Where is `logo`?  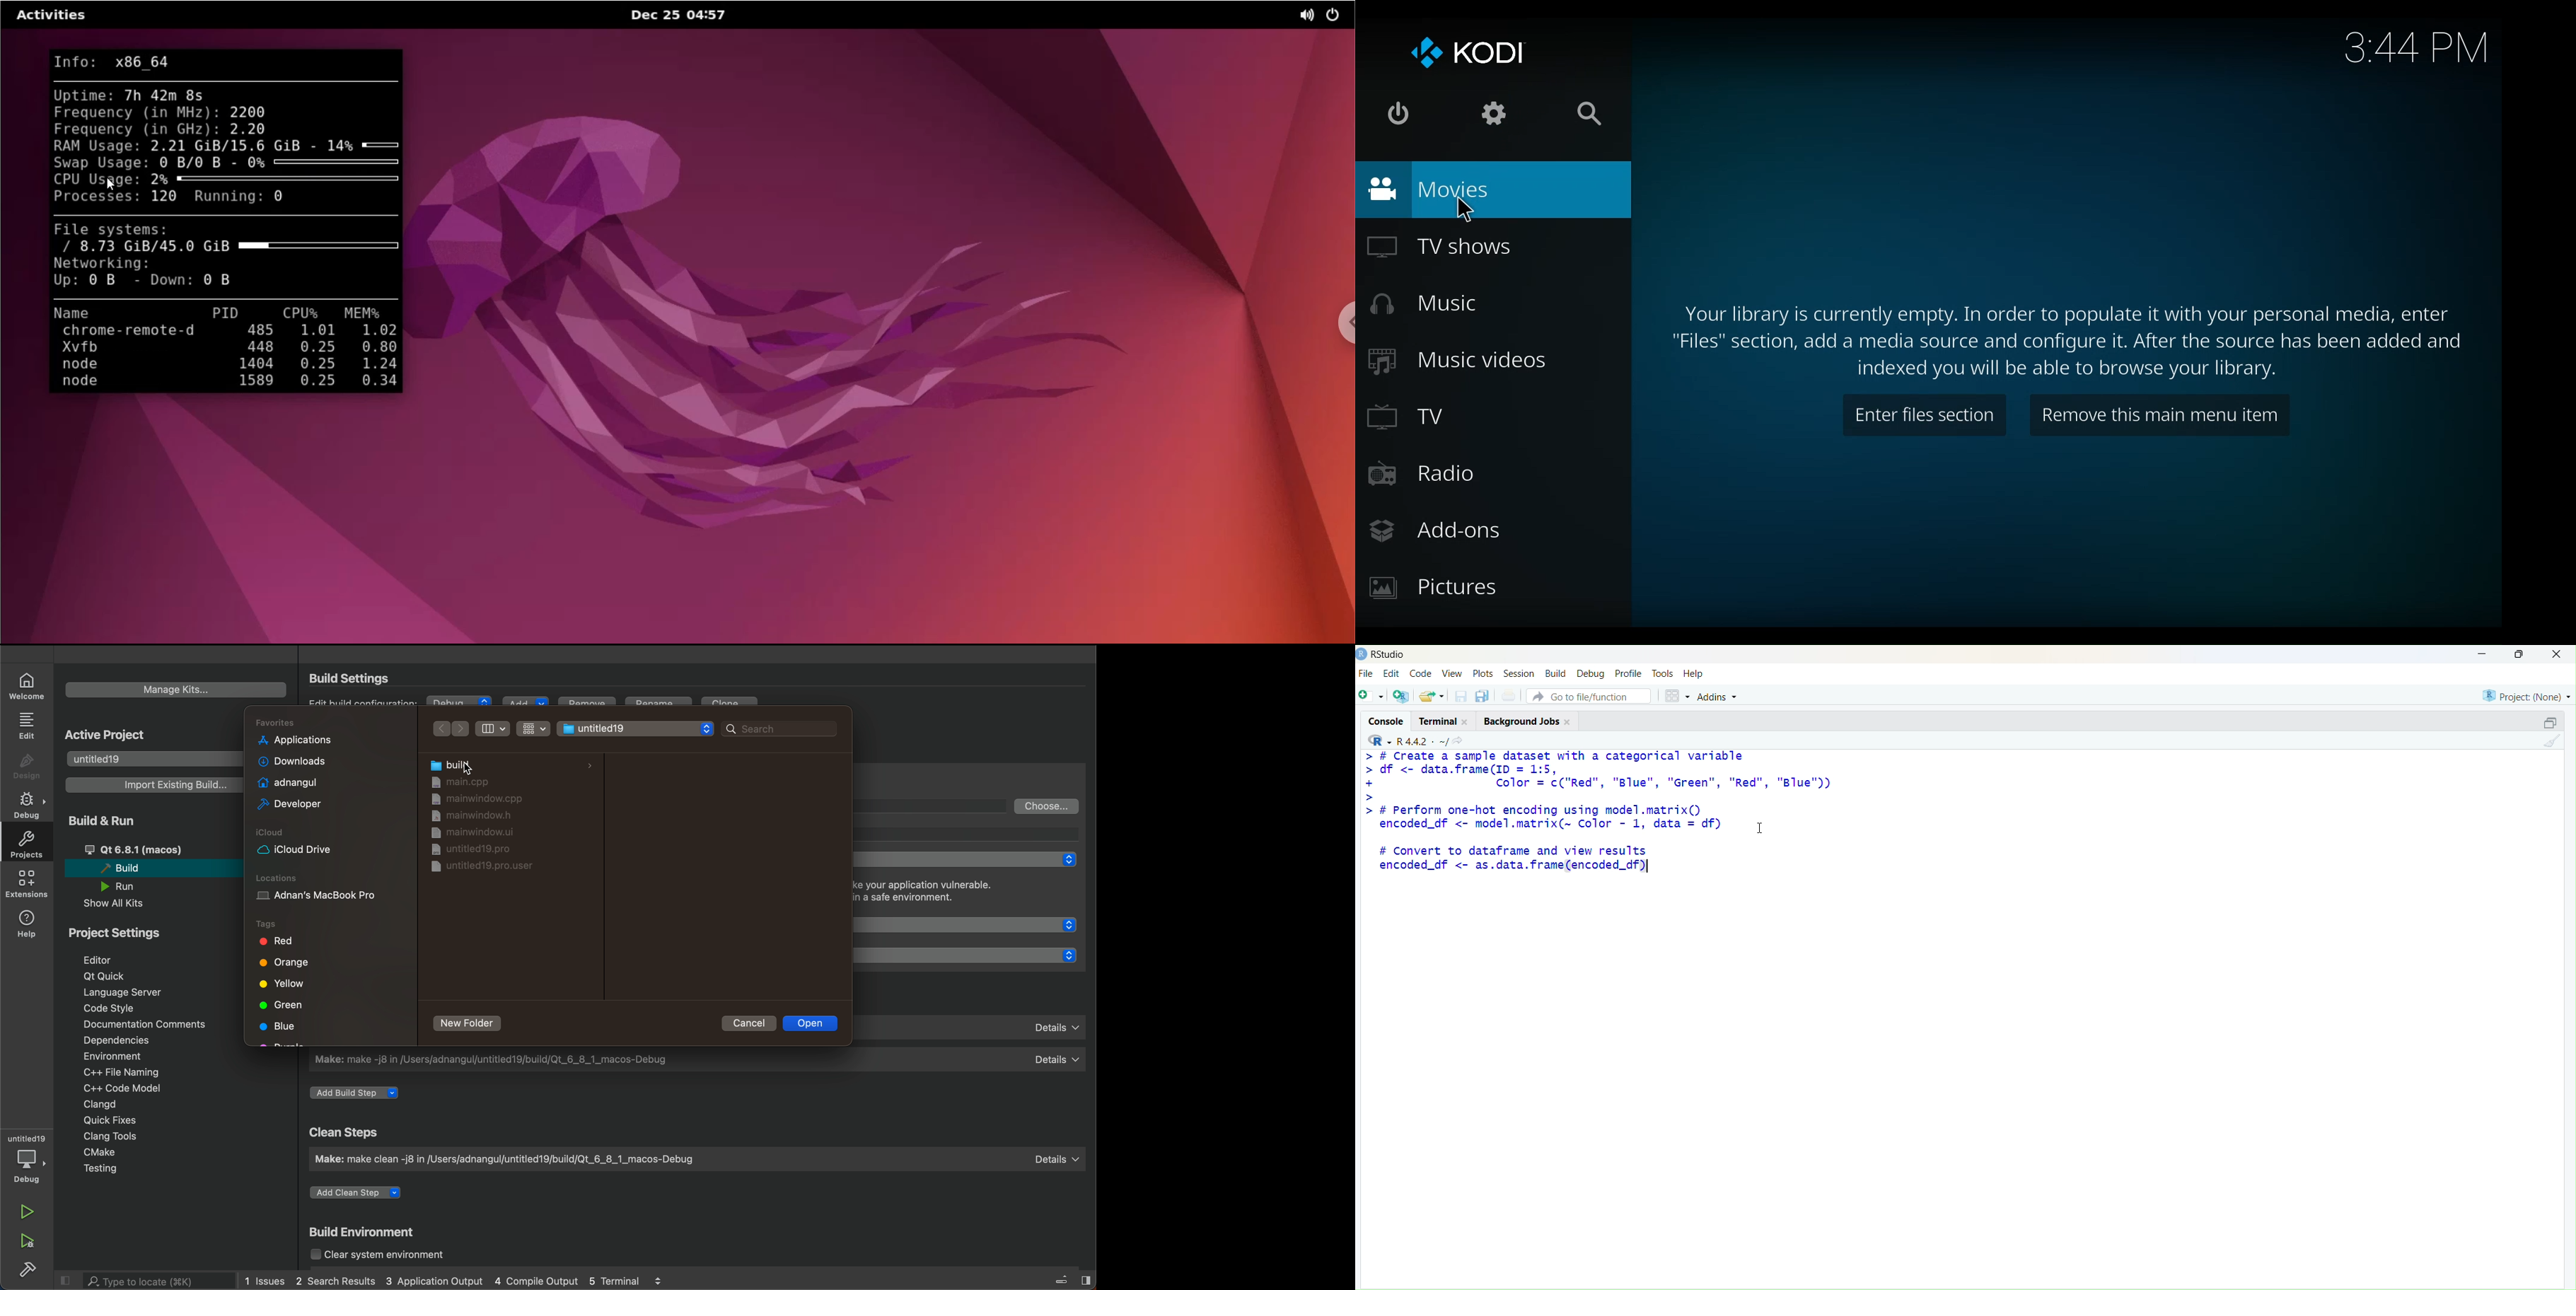 logo is located at coordinates (1362, 655).